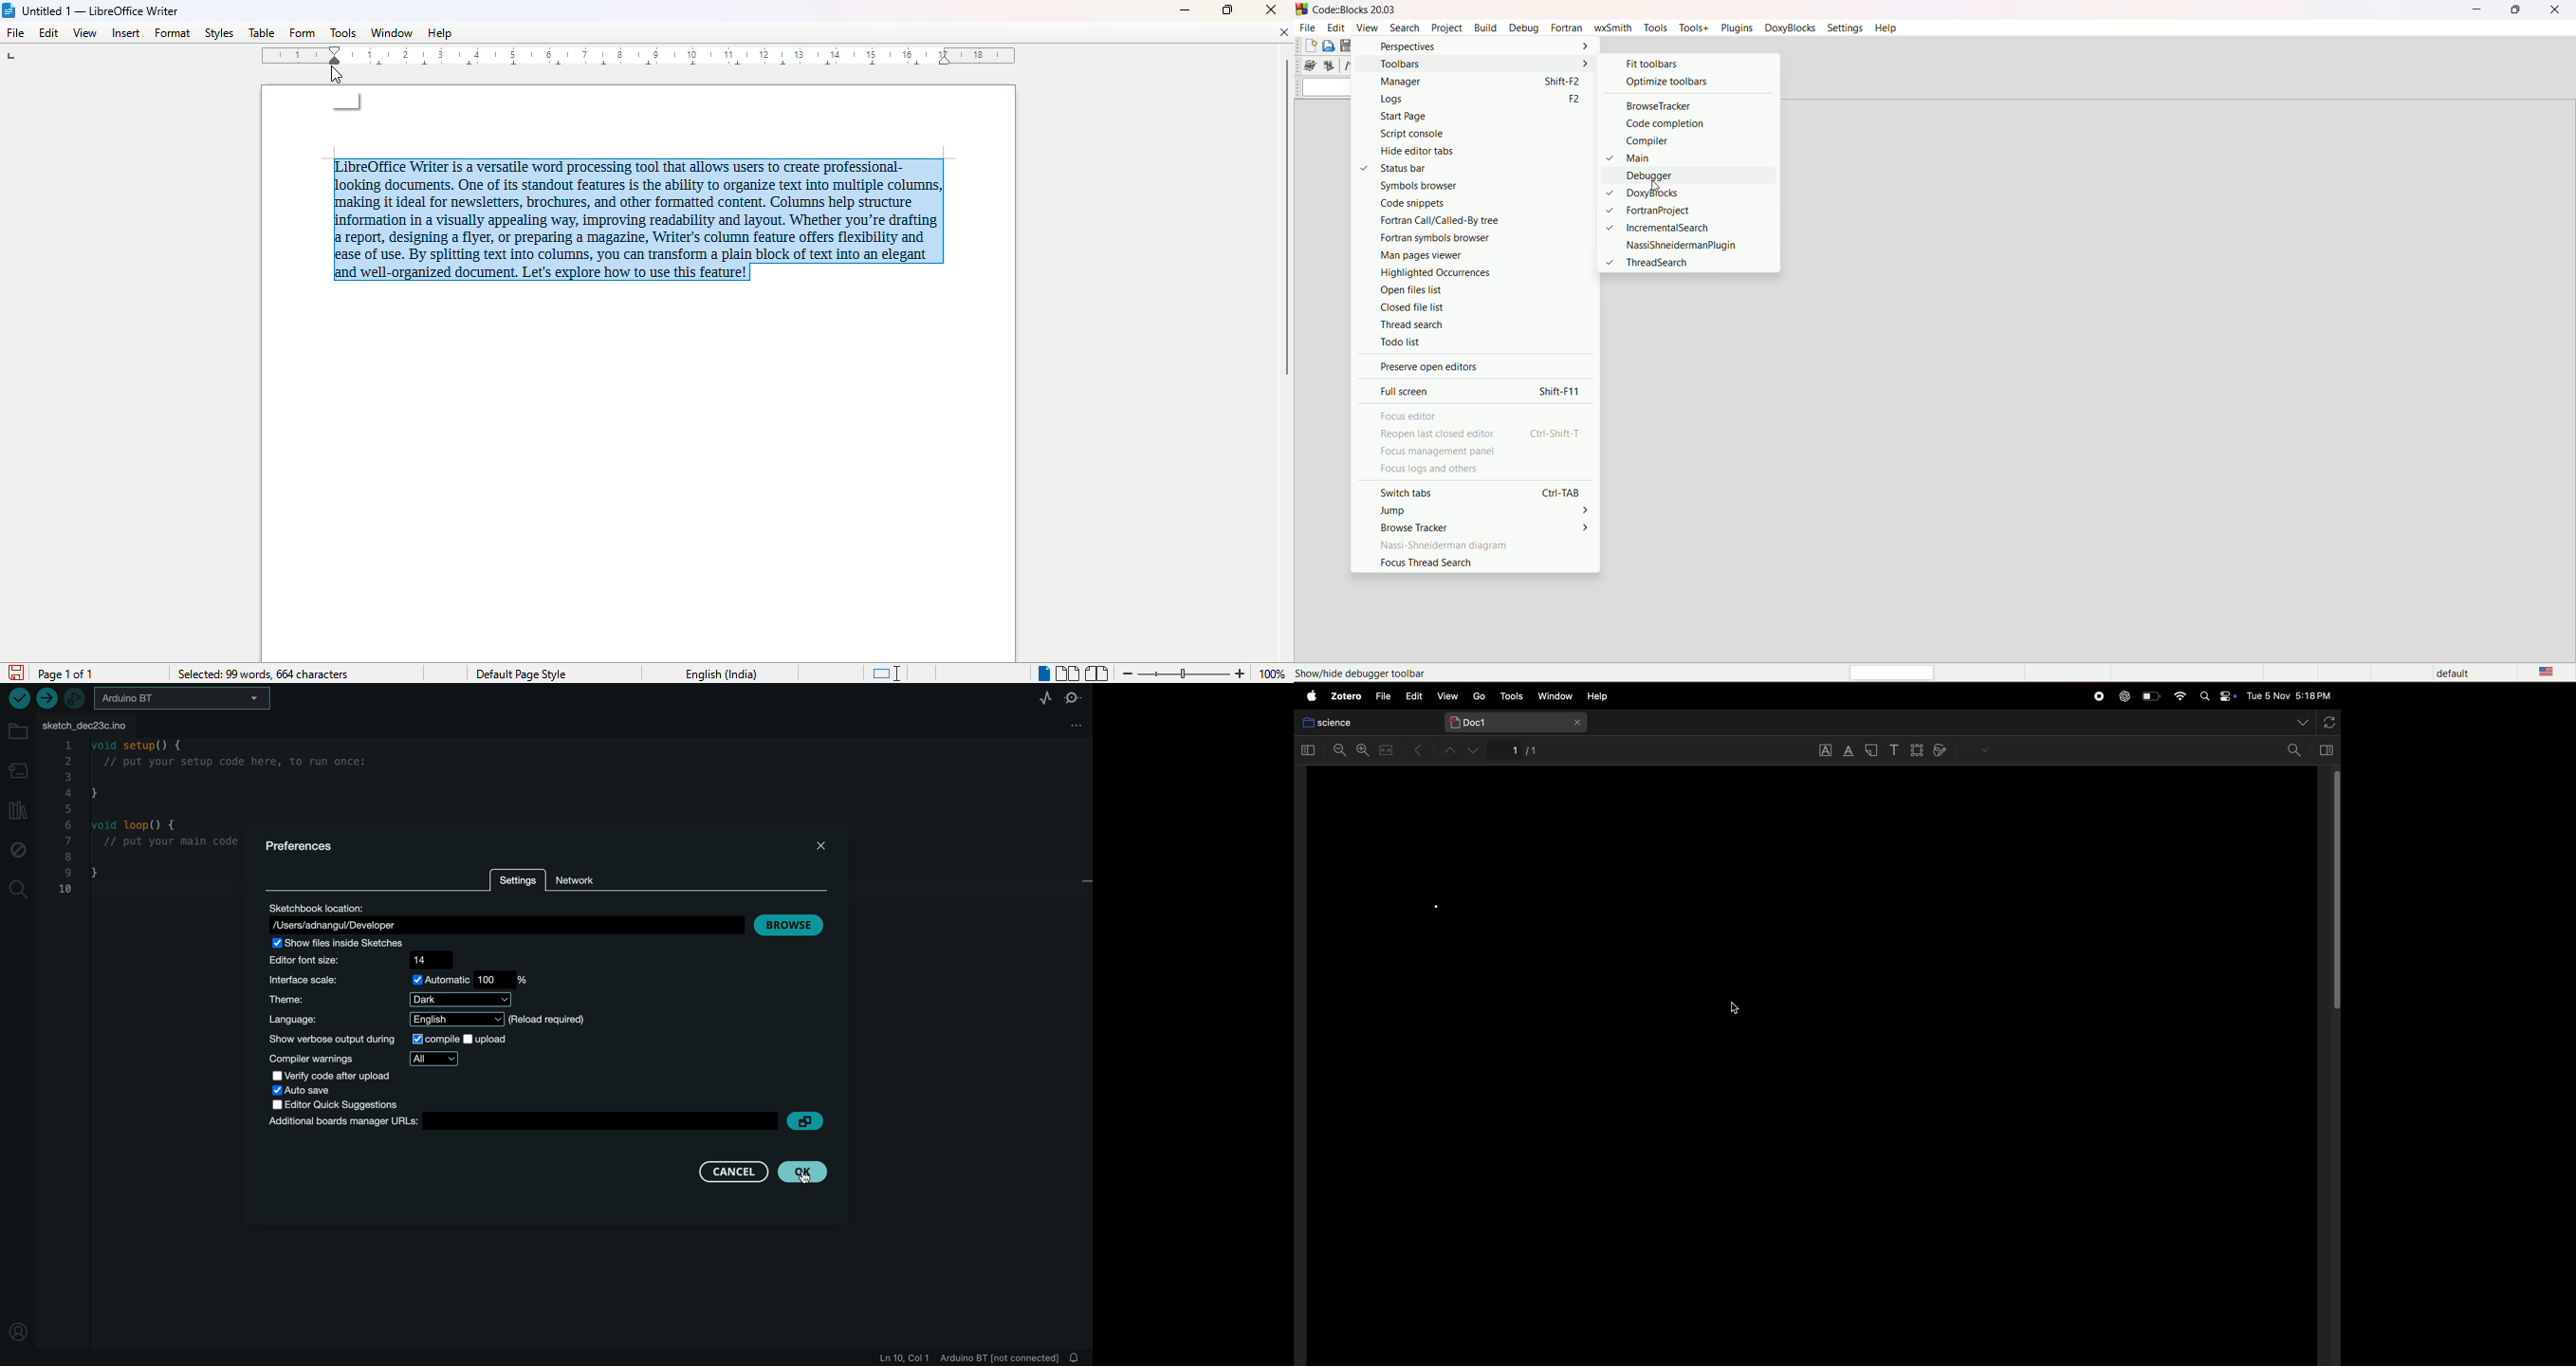 The height and width of the screenshot is (1372, 2576). What do you see at coordinates (1668, 124) in the screenshot?
I see `code completion` at bounding box center [1668, 124].